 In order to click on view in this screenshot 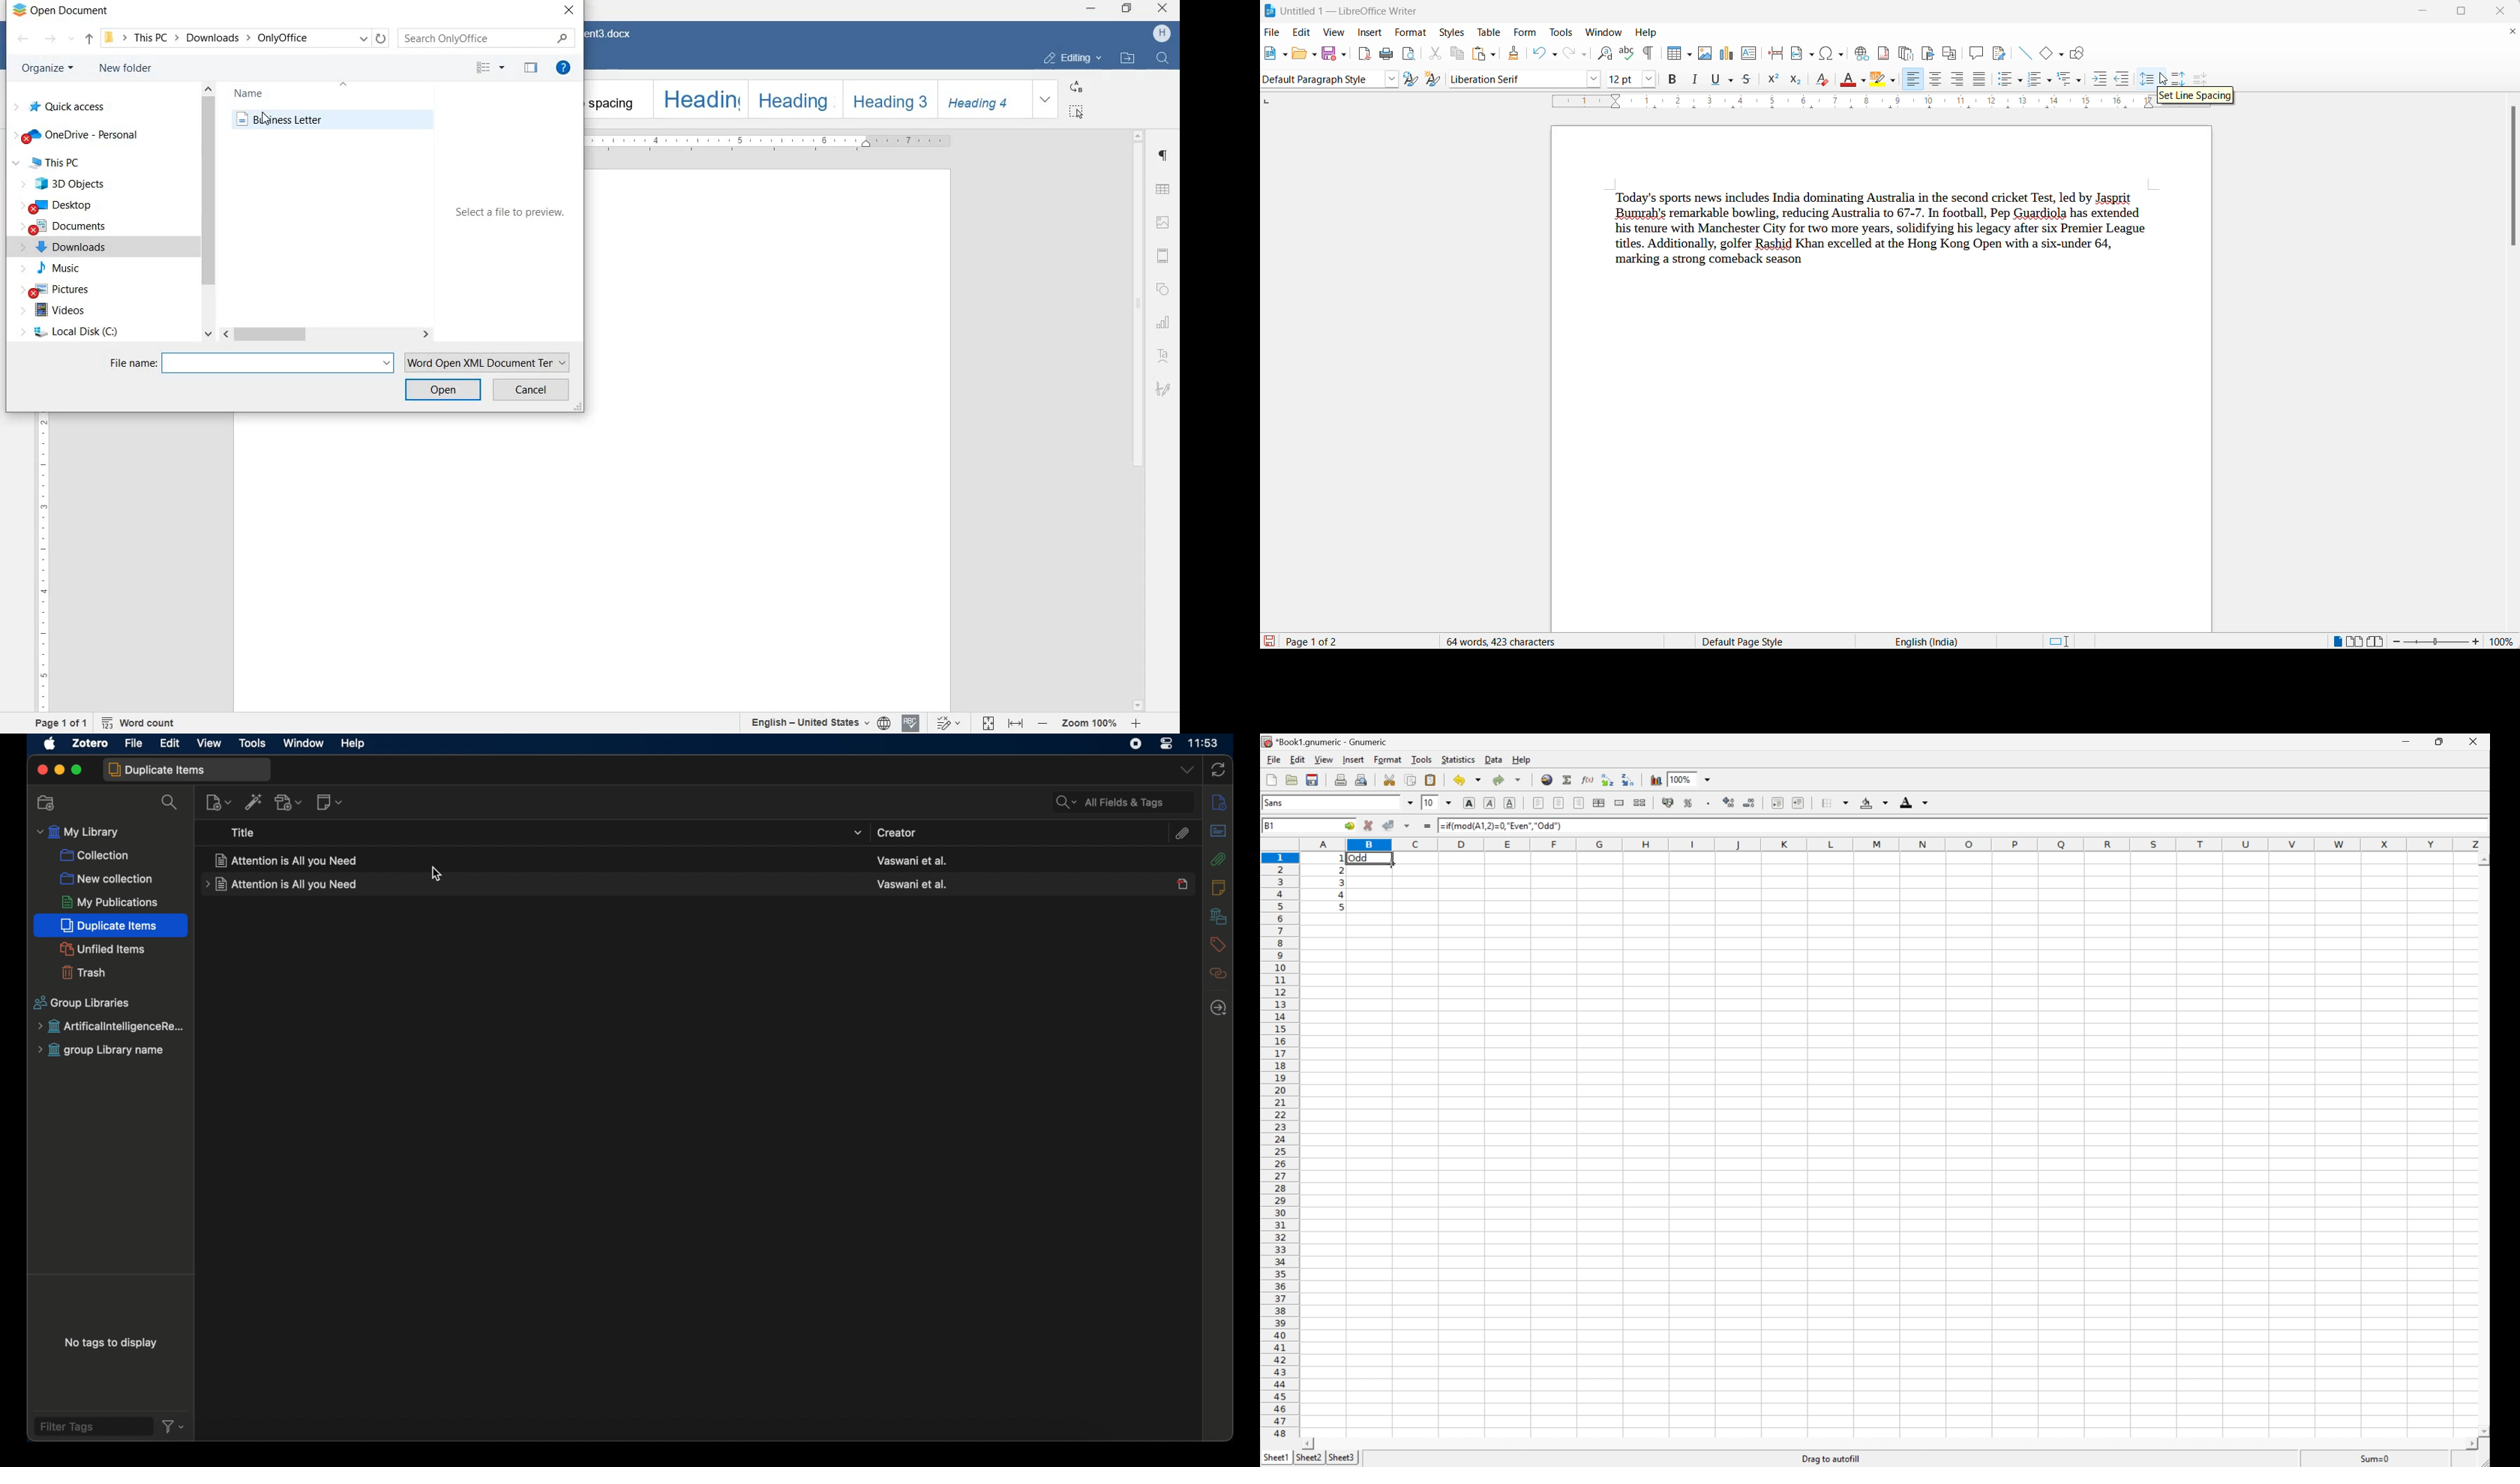, I will do `click(1338, 32)`.